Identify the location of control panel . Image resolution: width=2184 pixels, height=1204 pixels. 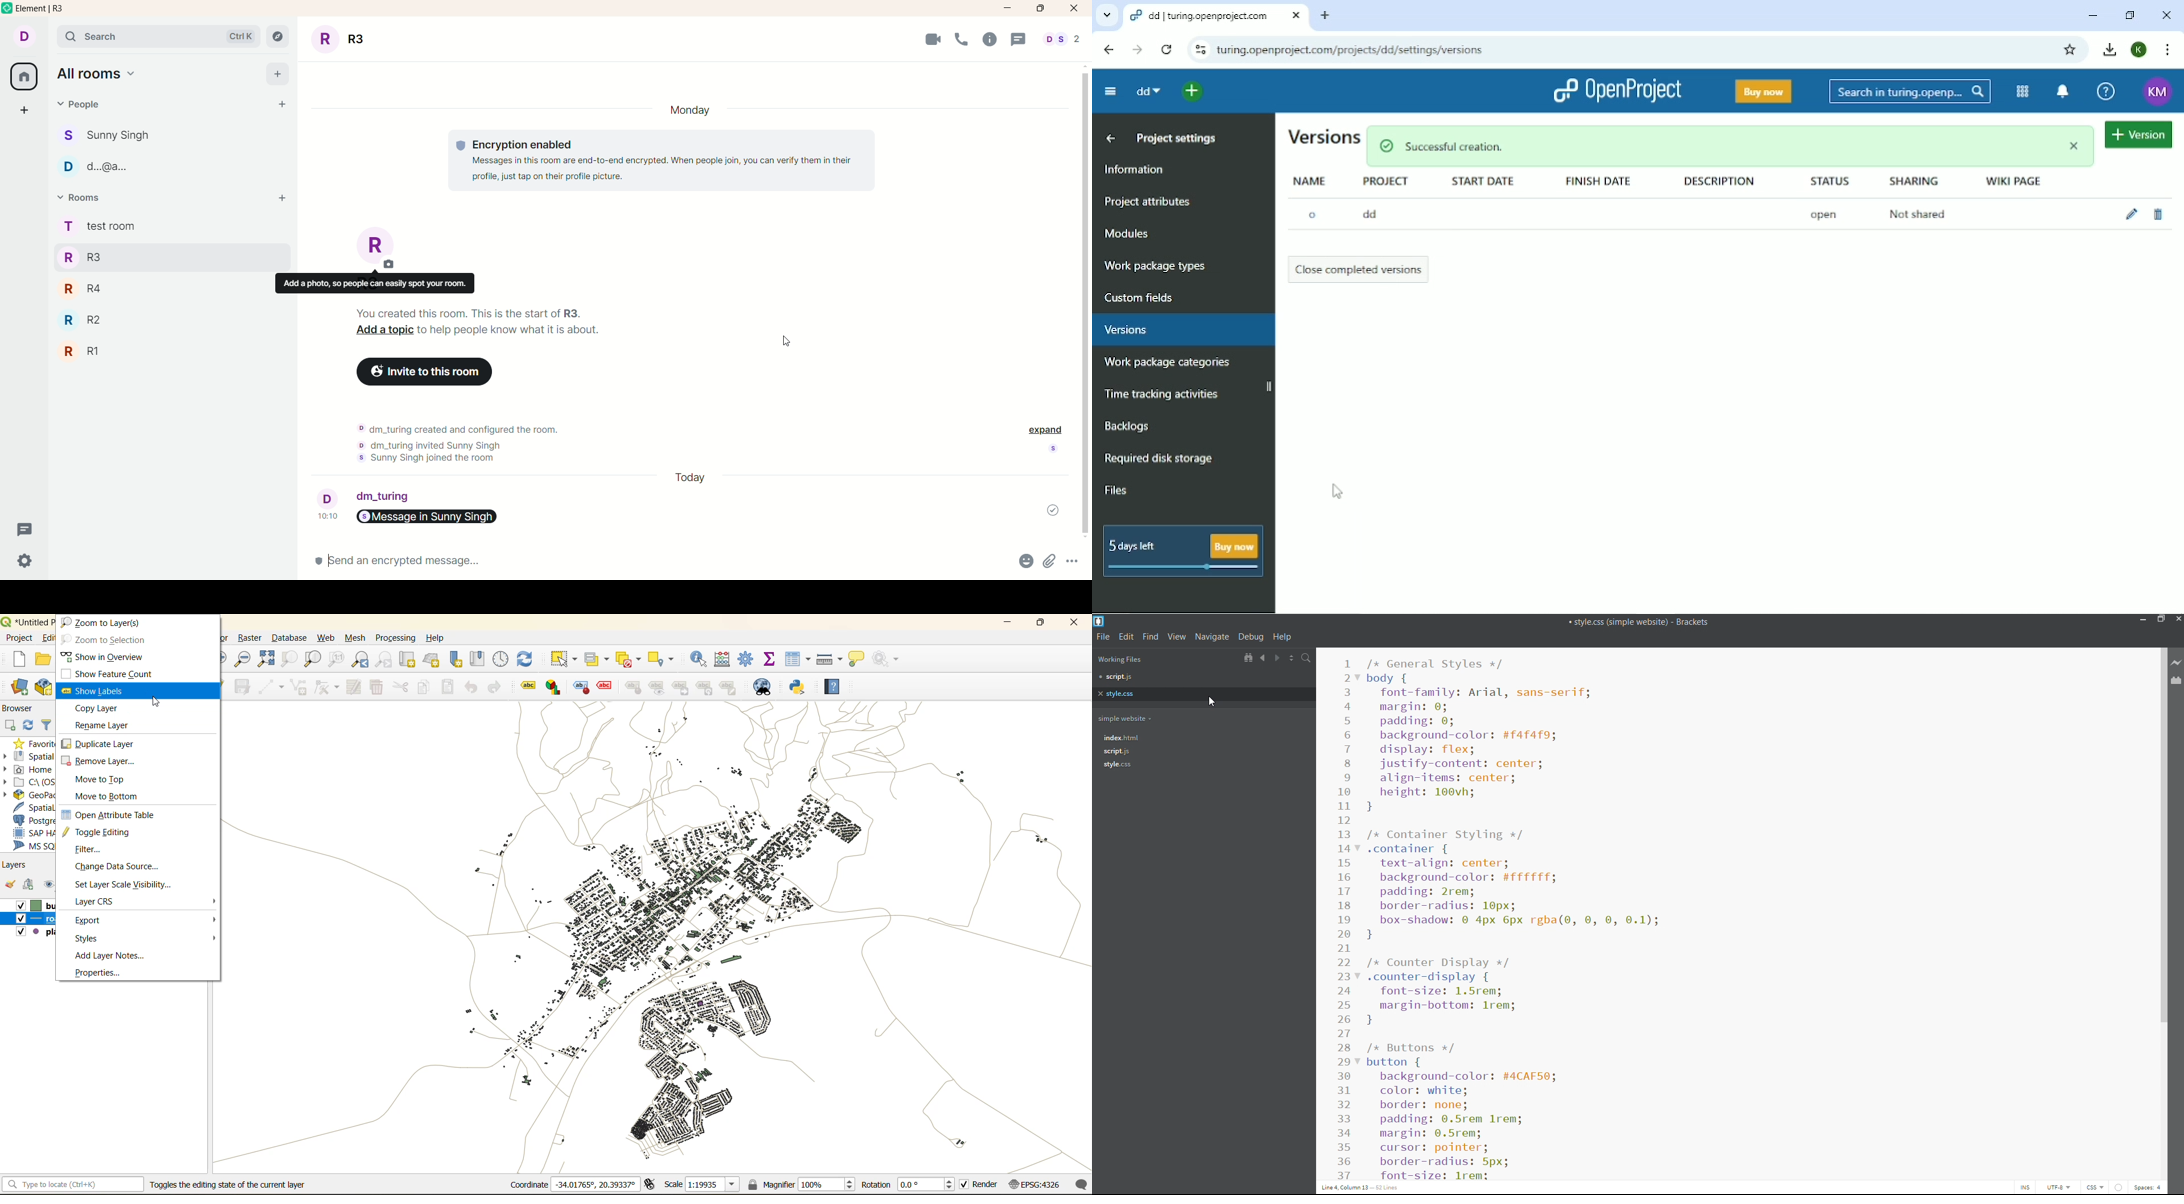
(502, 661).